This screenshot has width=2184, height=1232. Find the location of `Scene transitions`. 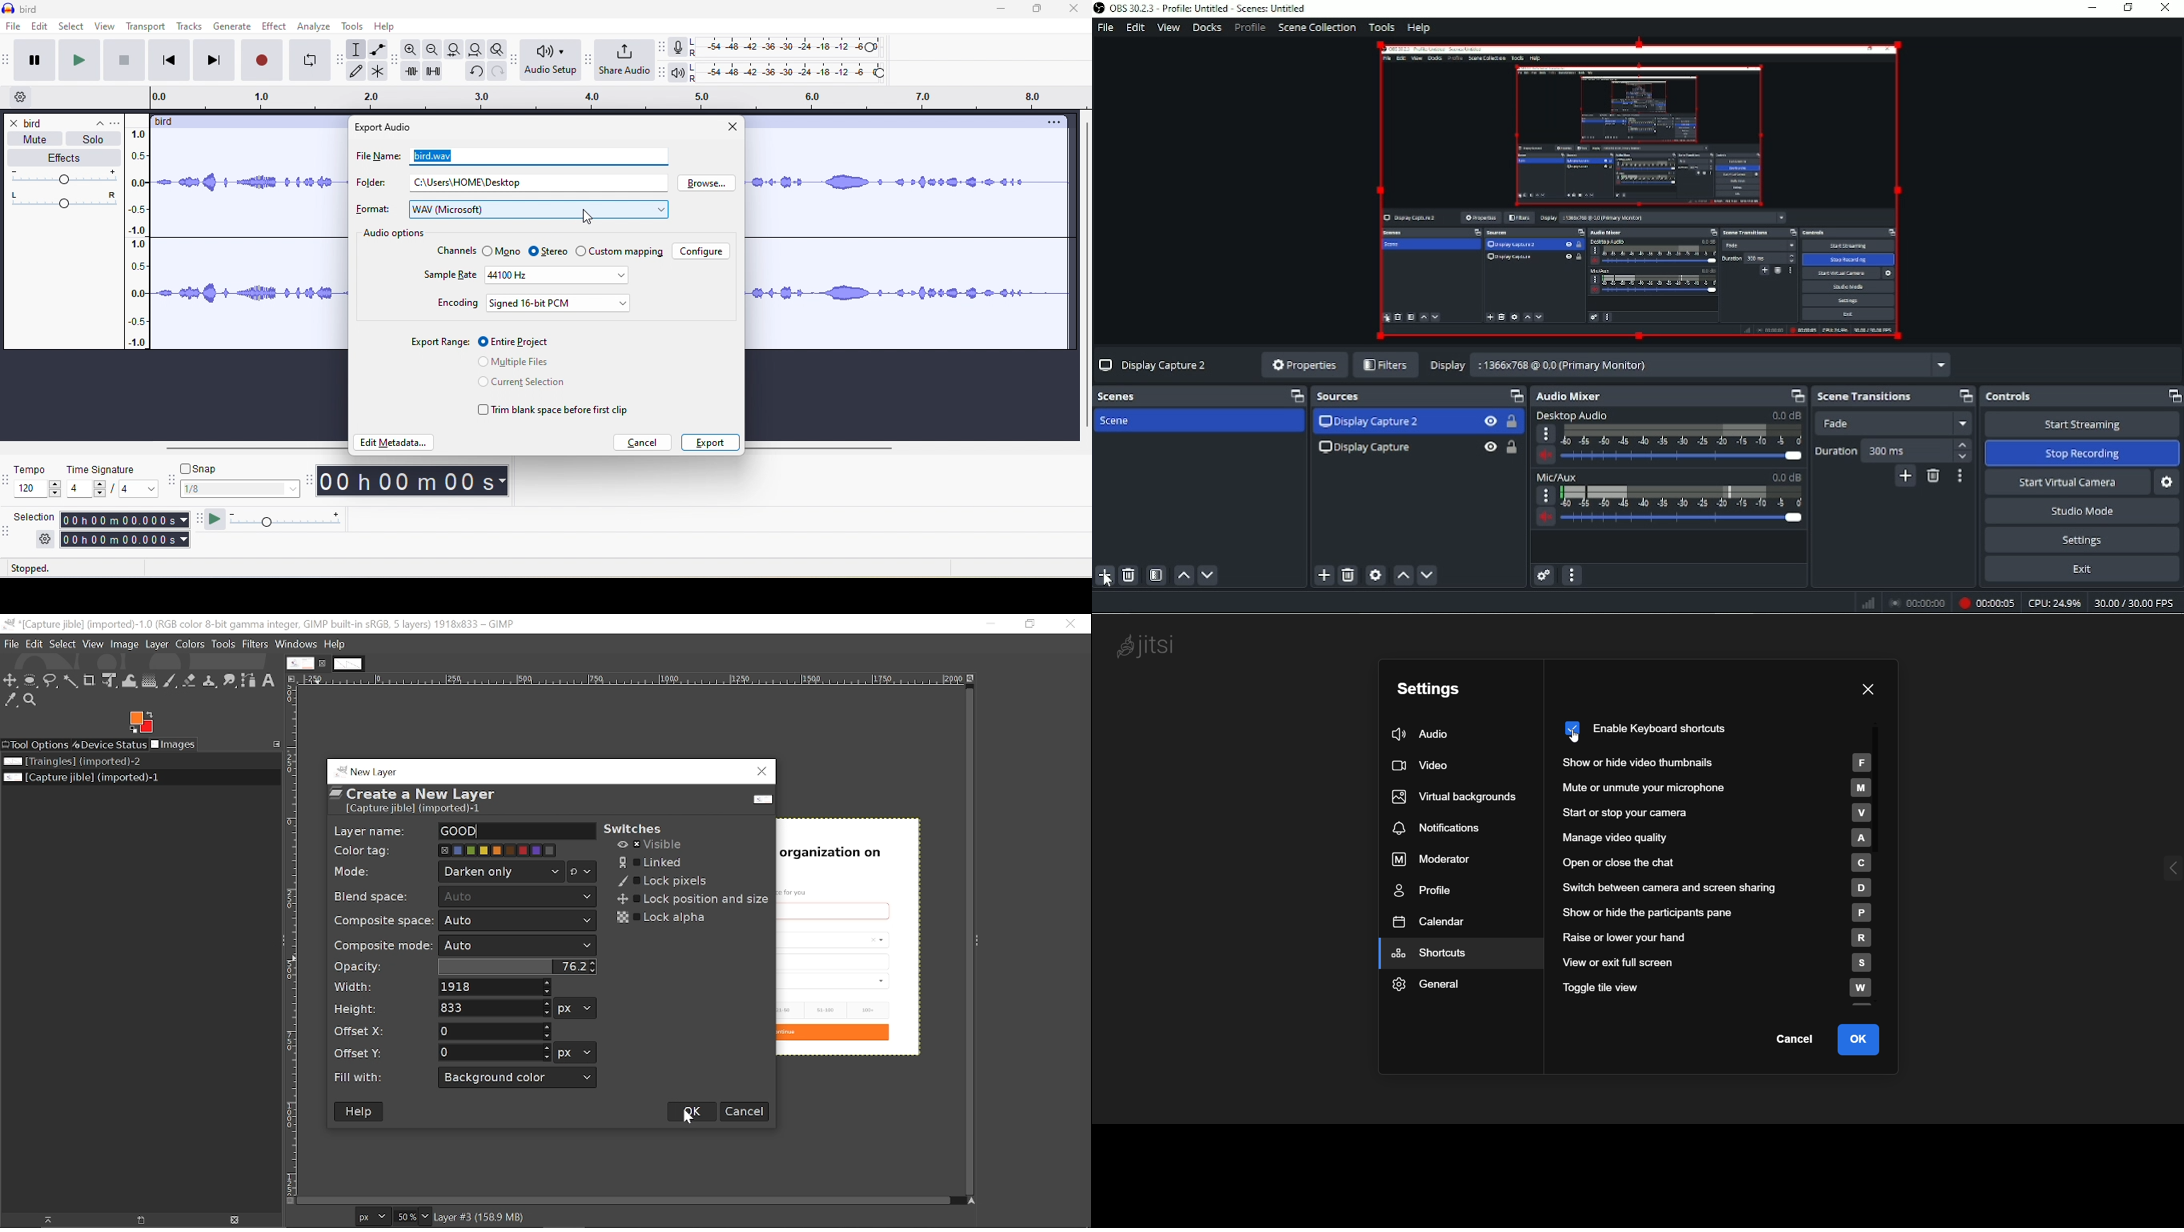

Scene transitions is located at coordinates (1863, 396).